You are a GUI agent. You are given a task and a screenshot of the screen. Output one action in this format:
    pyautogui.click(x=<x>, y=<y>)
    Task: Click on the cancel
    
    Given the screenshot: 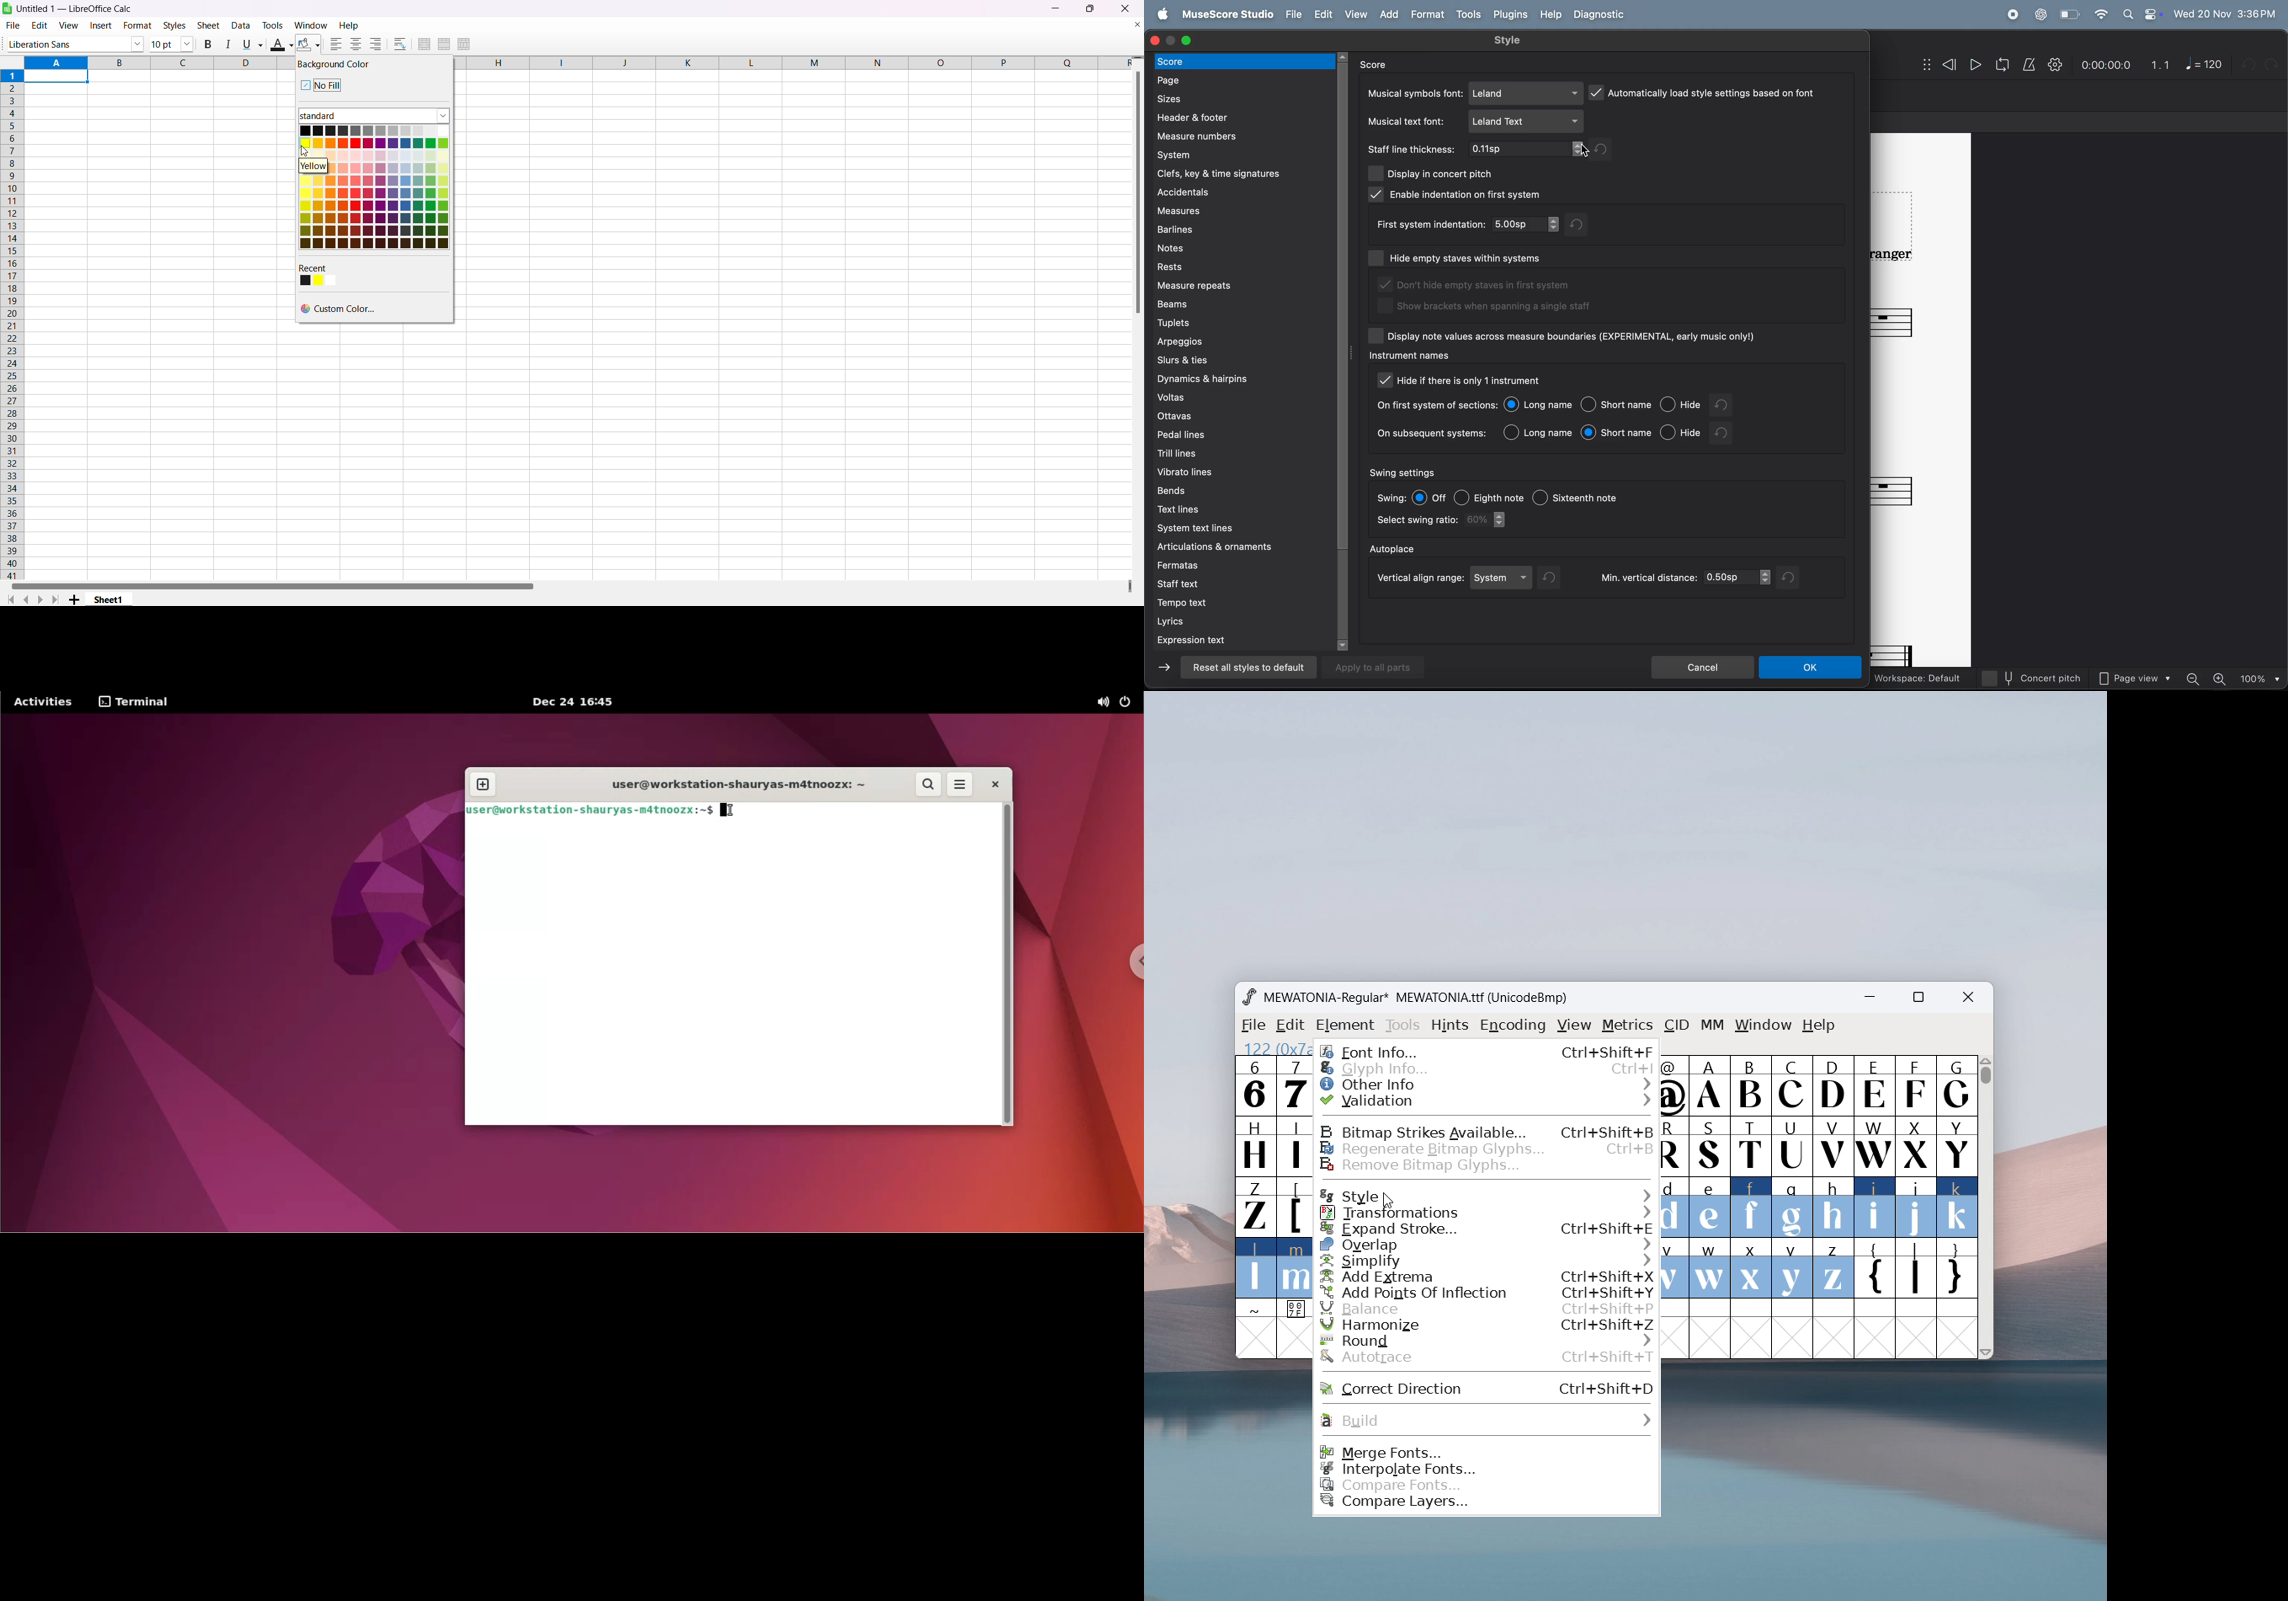 What is the action you would take?
    pyautogui.click(x=1702, y=667)
    